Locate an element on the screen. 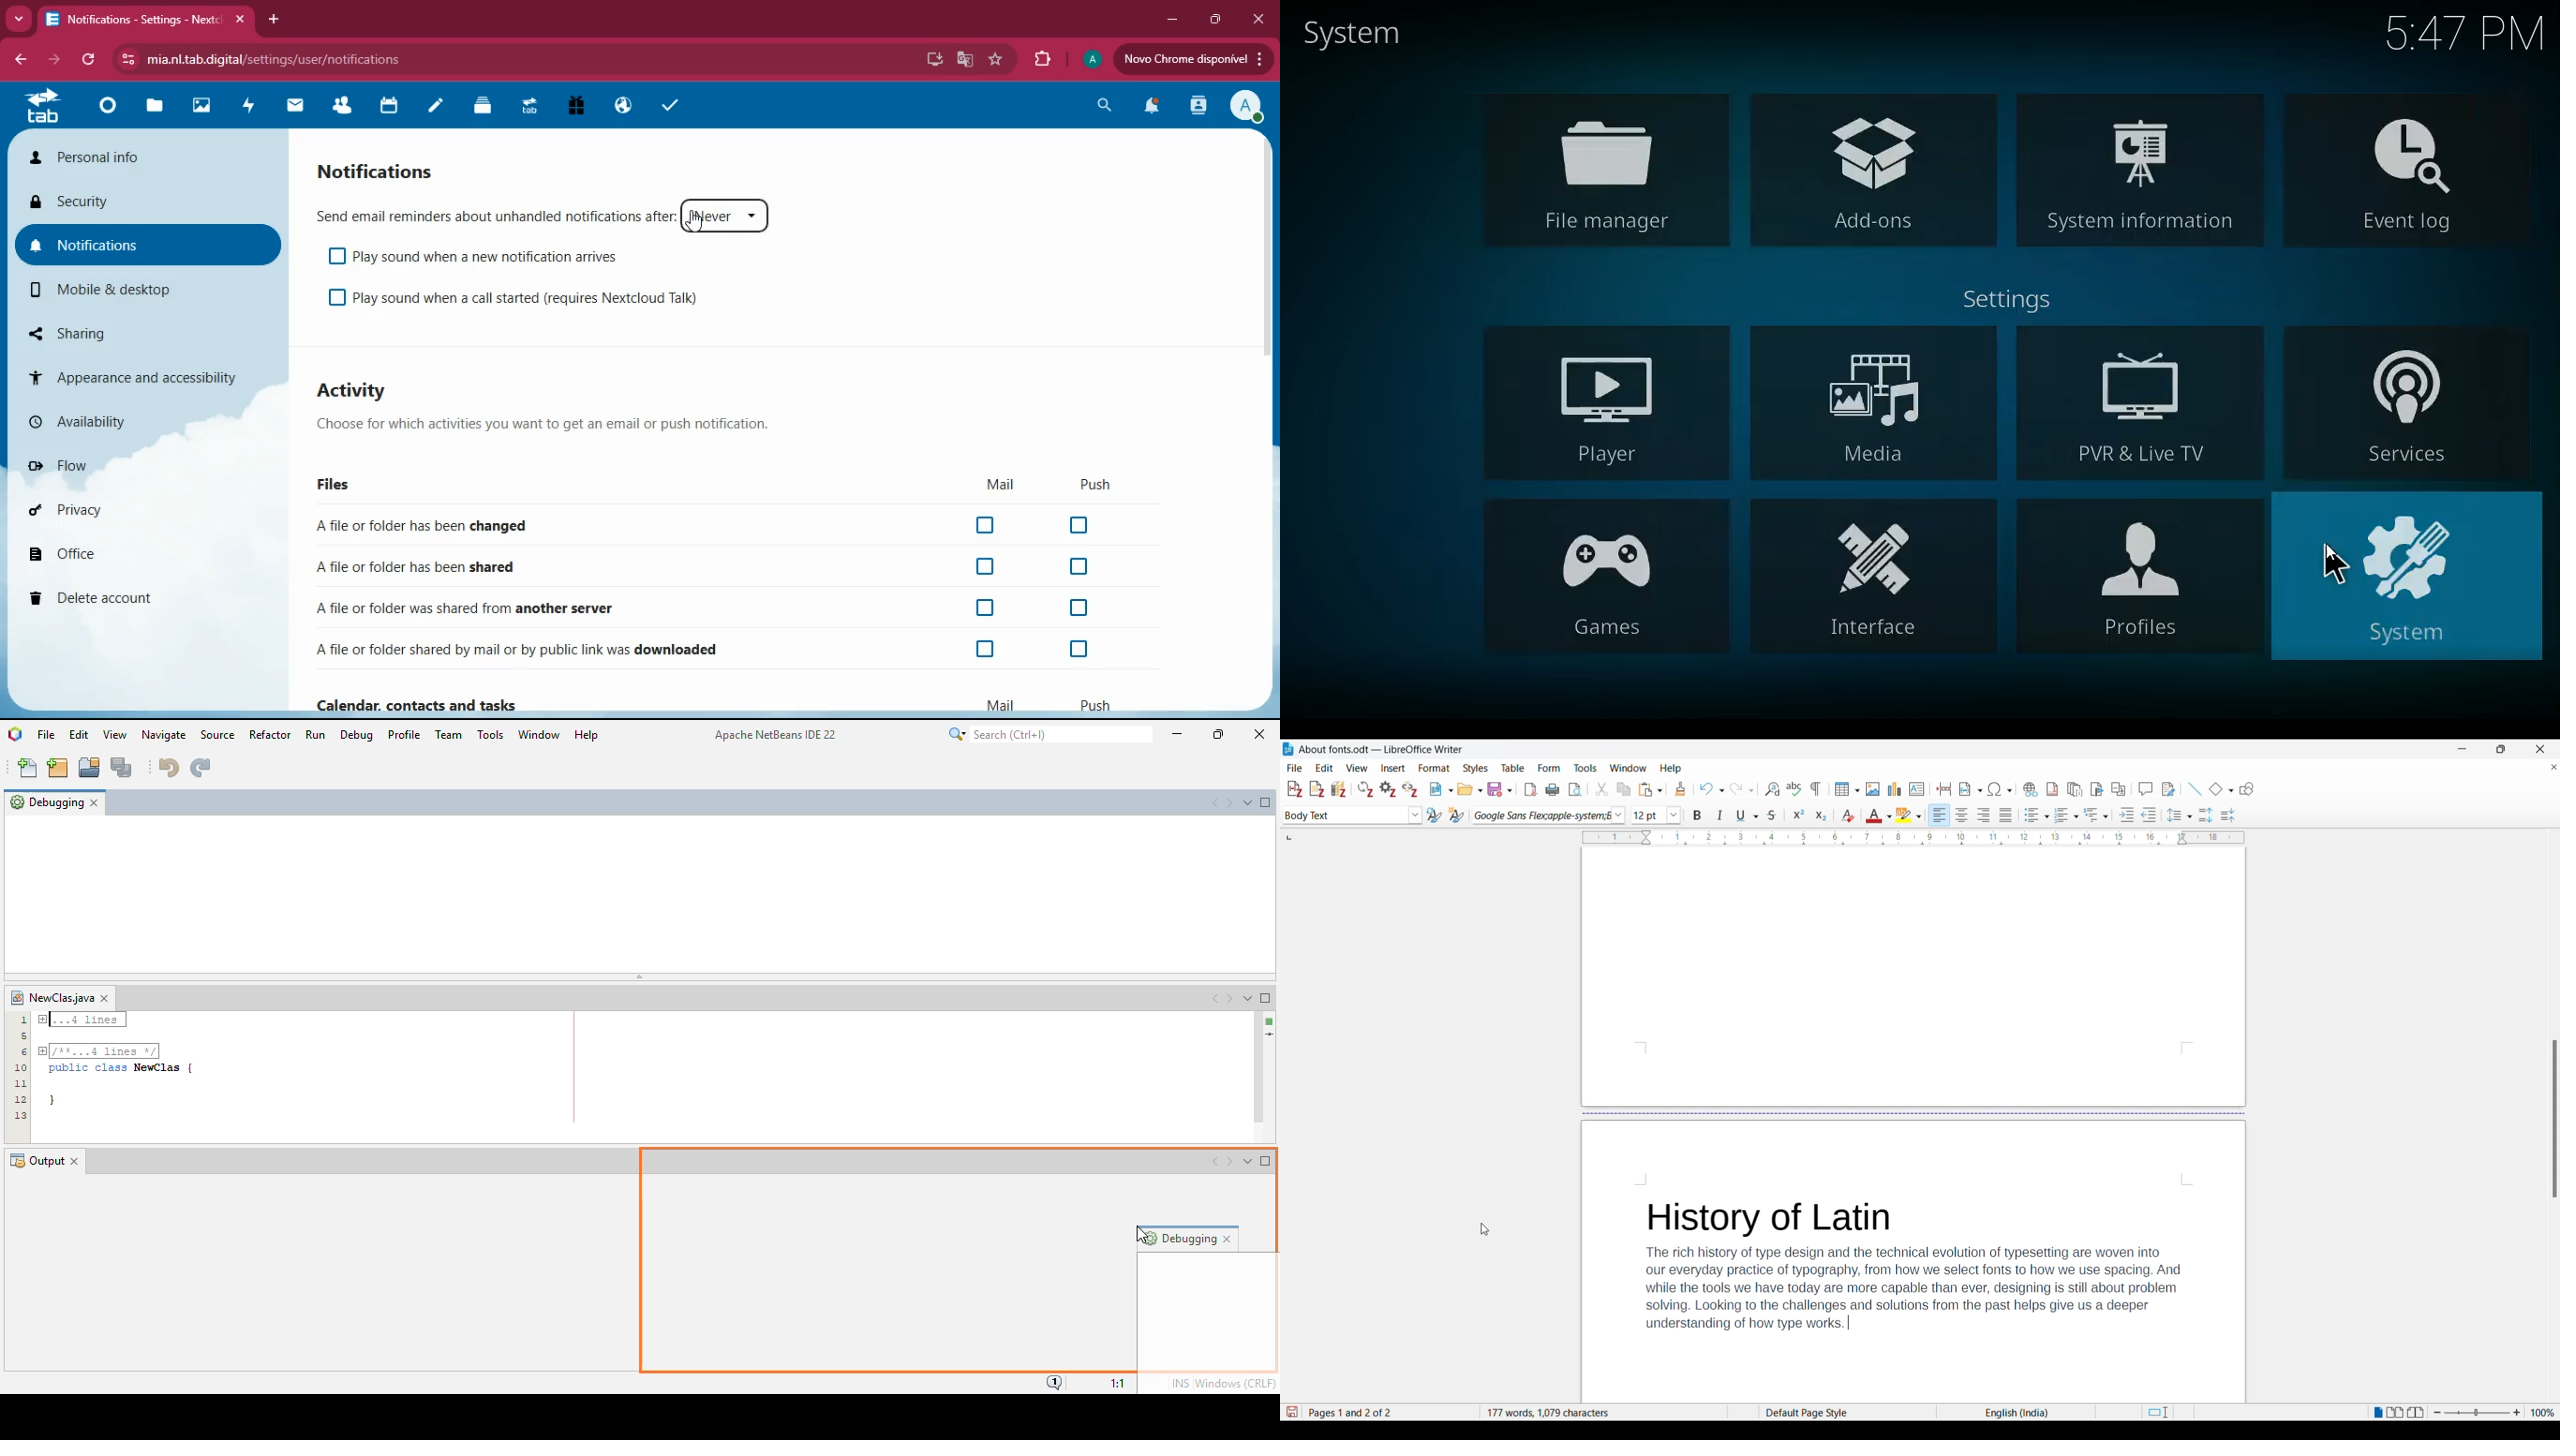  Text color options is located at coordinates (1878, 816).